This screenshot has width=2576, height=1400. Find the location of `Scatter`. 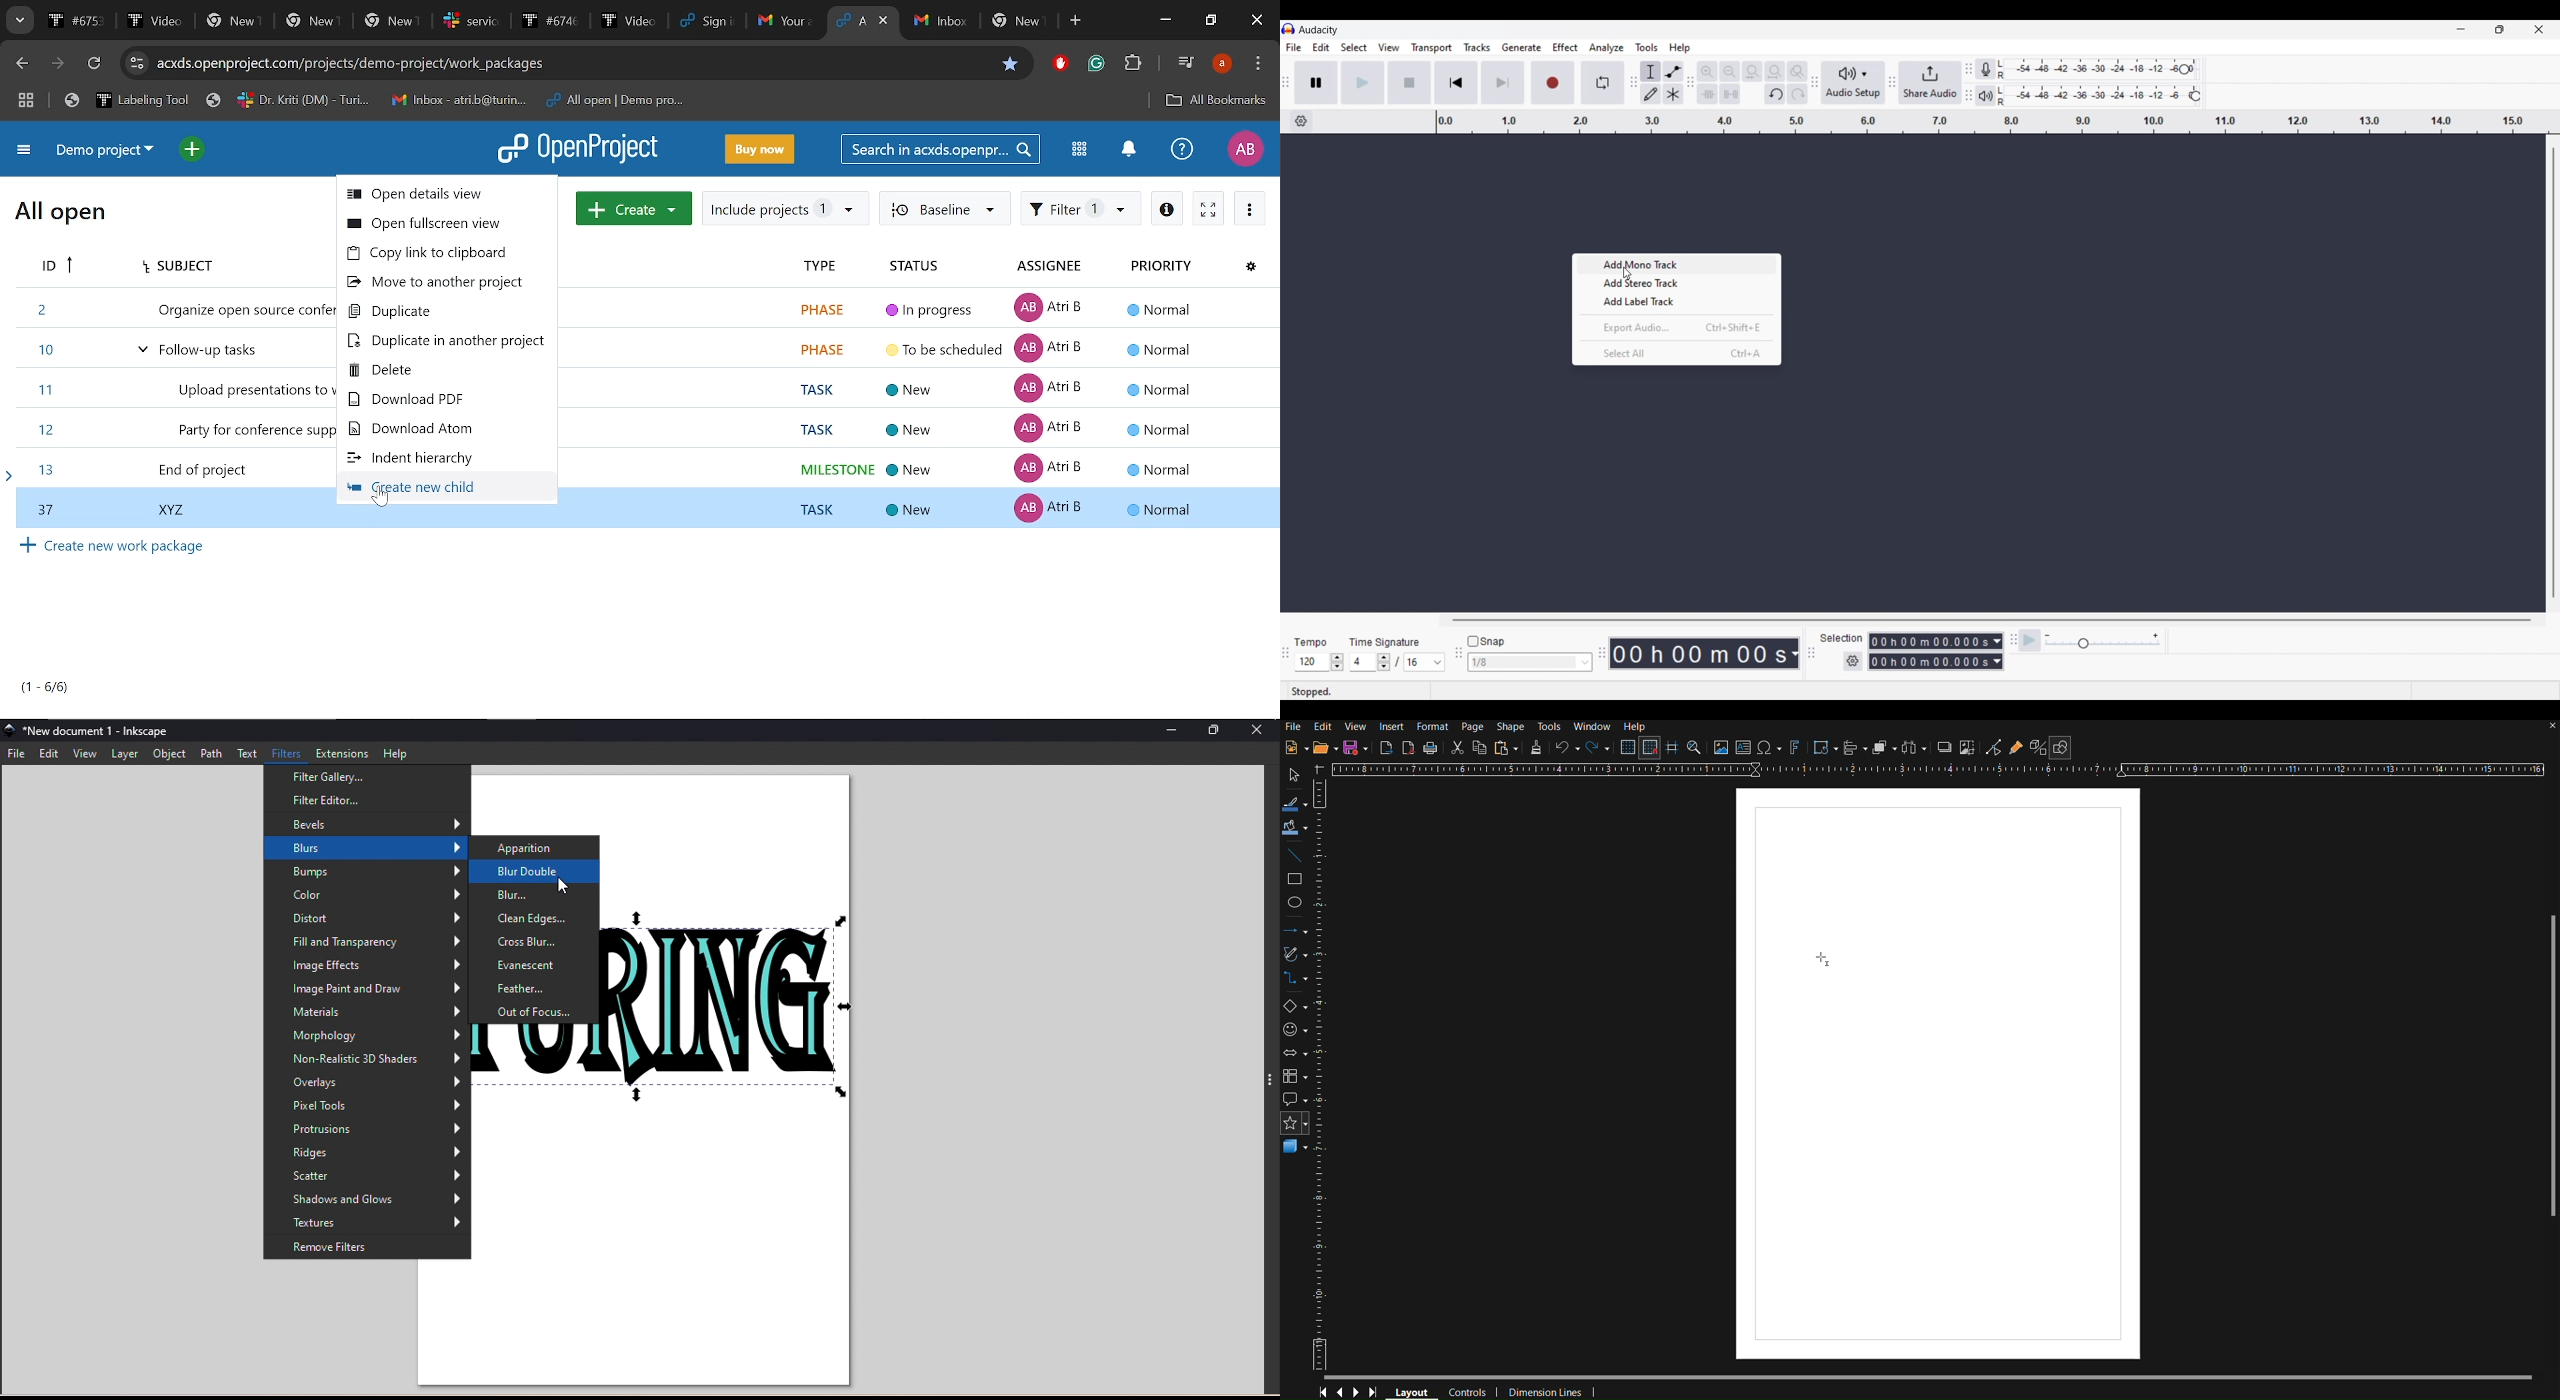

Scatter is located at coordinates (368, 1176).